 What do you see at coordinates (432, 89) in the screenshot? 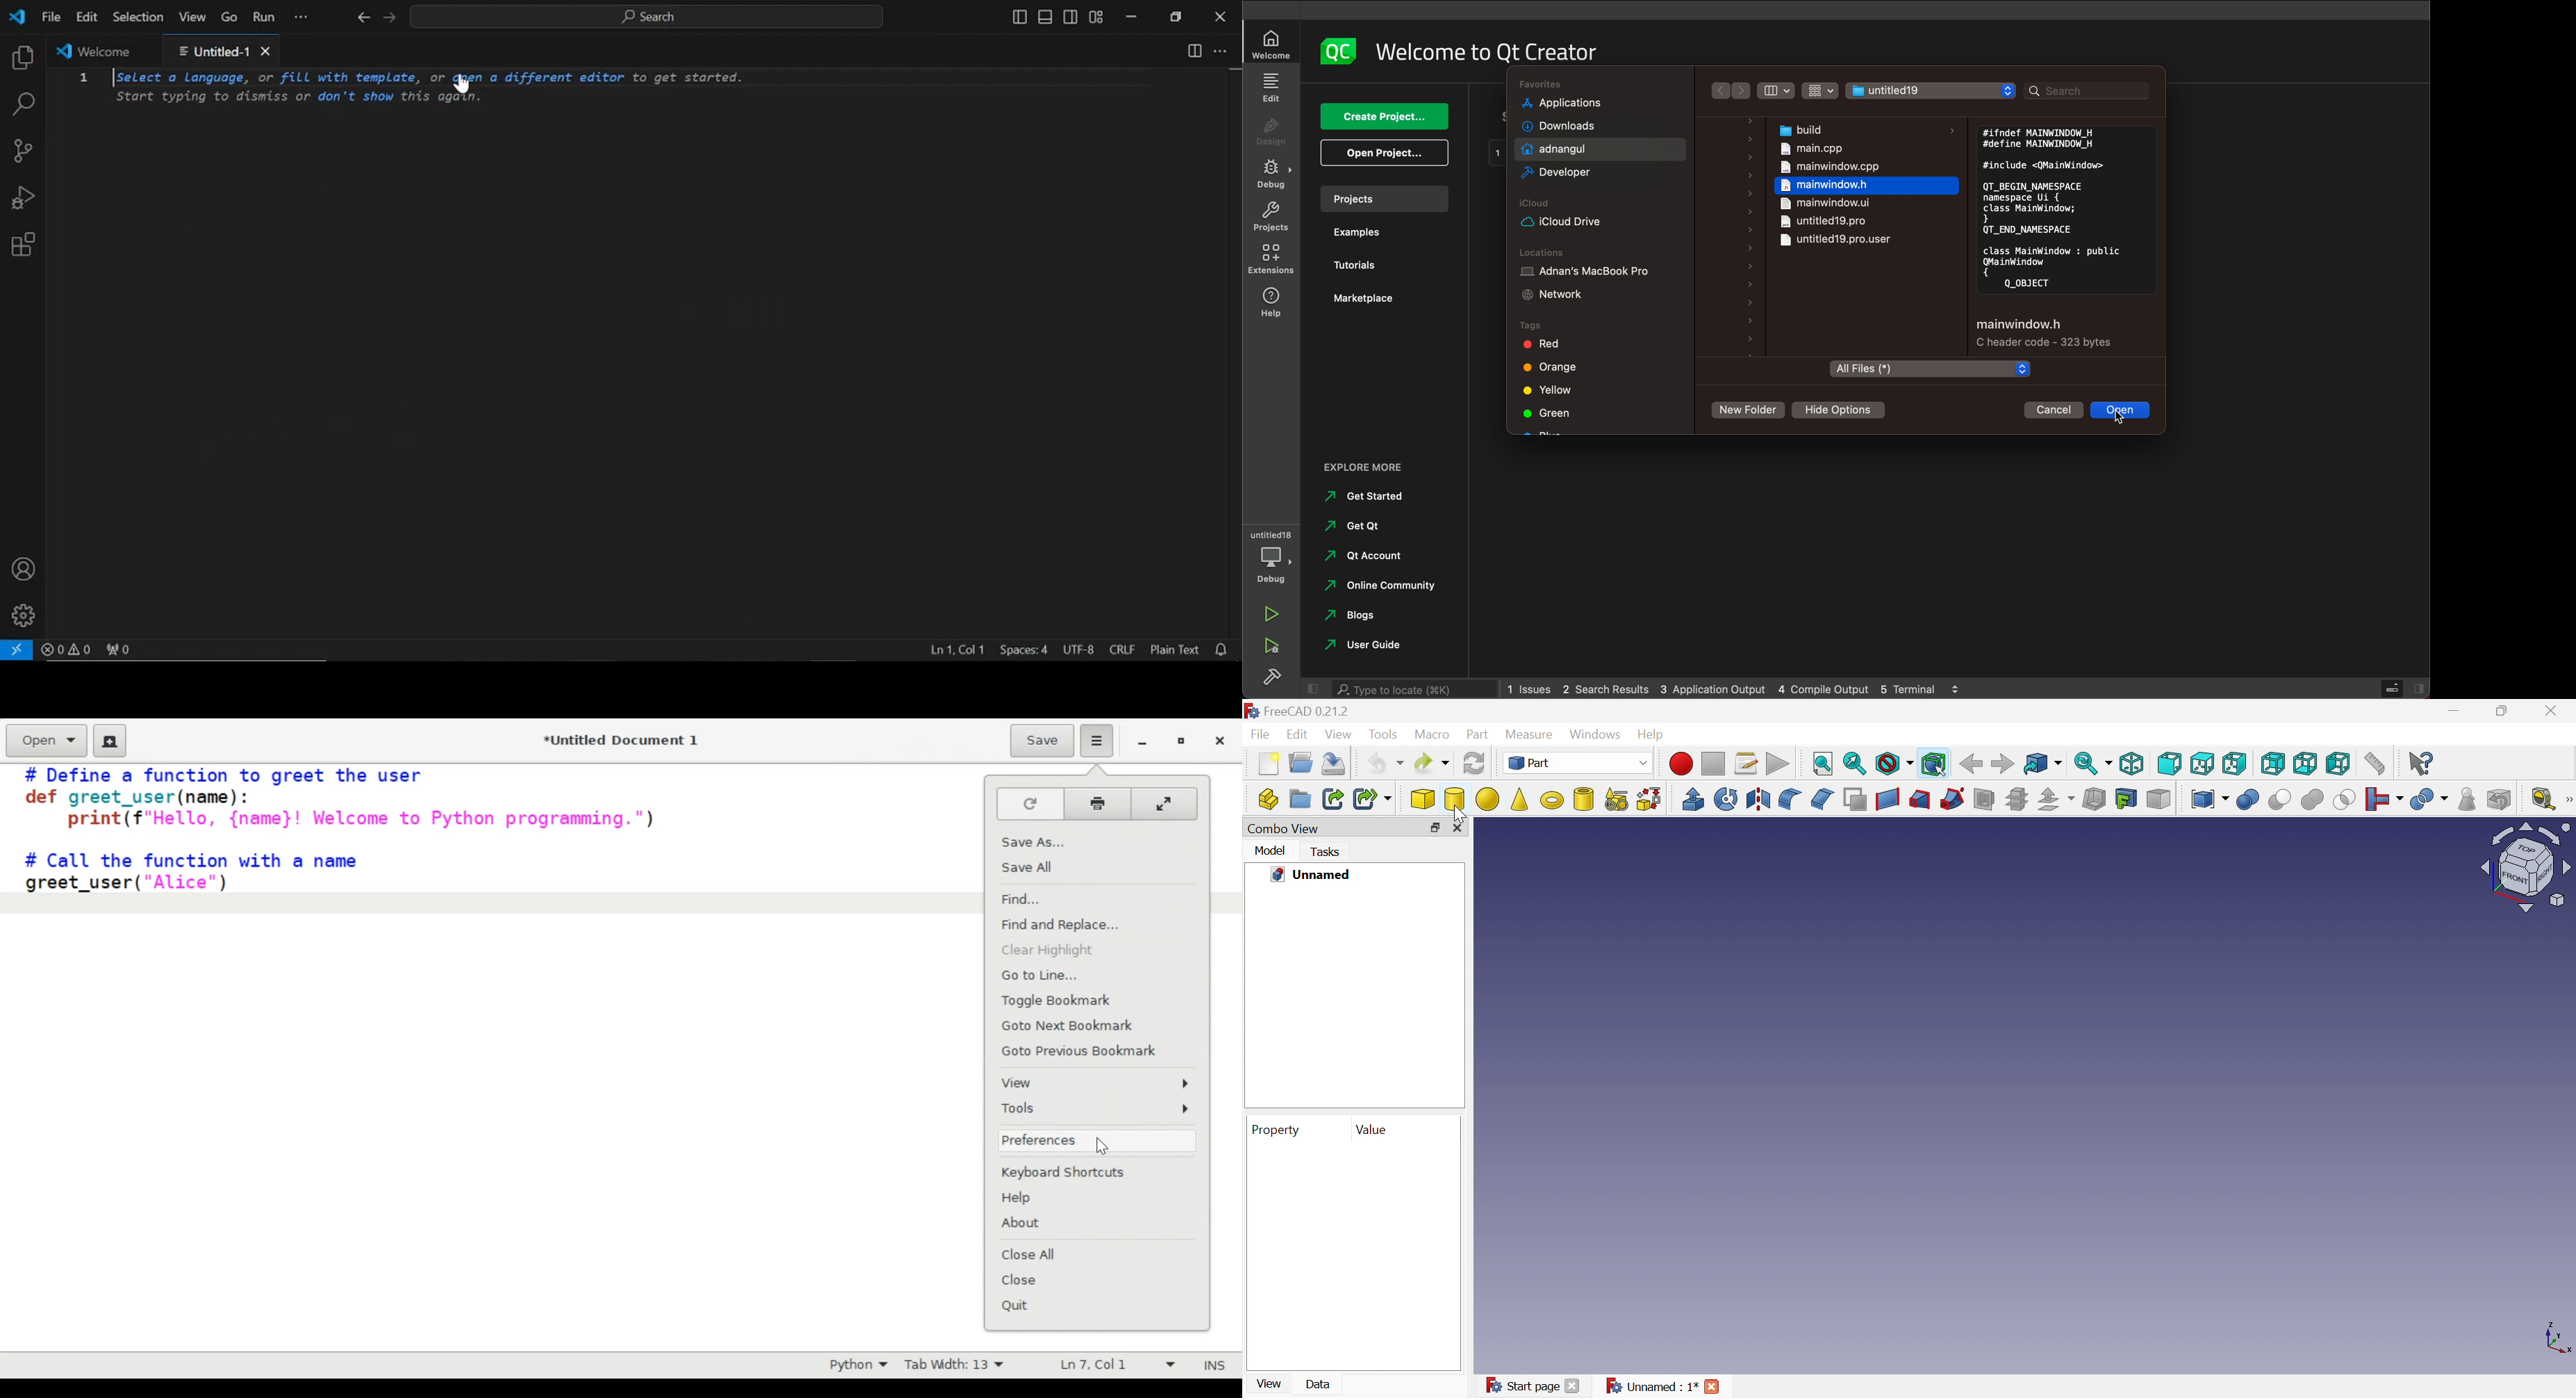
I see `select a language, or fill with template, or open a different editor to get started. Start typing to dismiss or don't show this again` at bounding box center [432, 89].